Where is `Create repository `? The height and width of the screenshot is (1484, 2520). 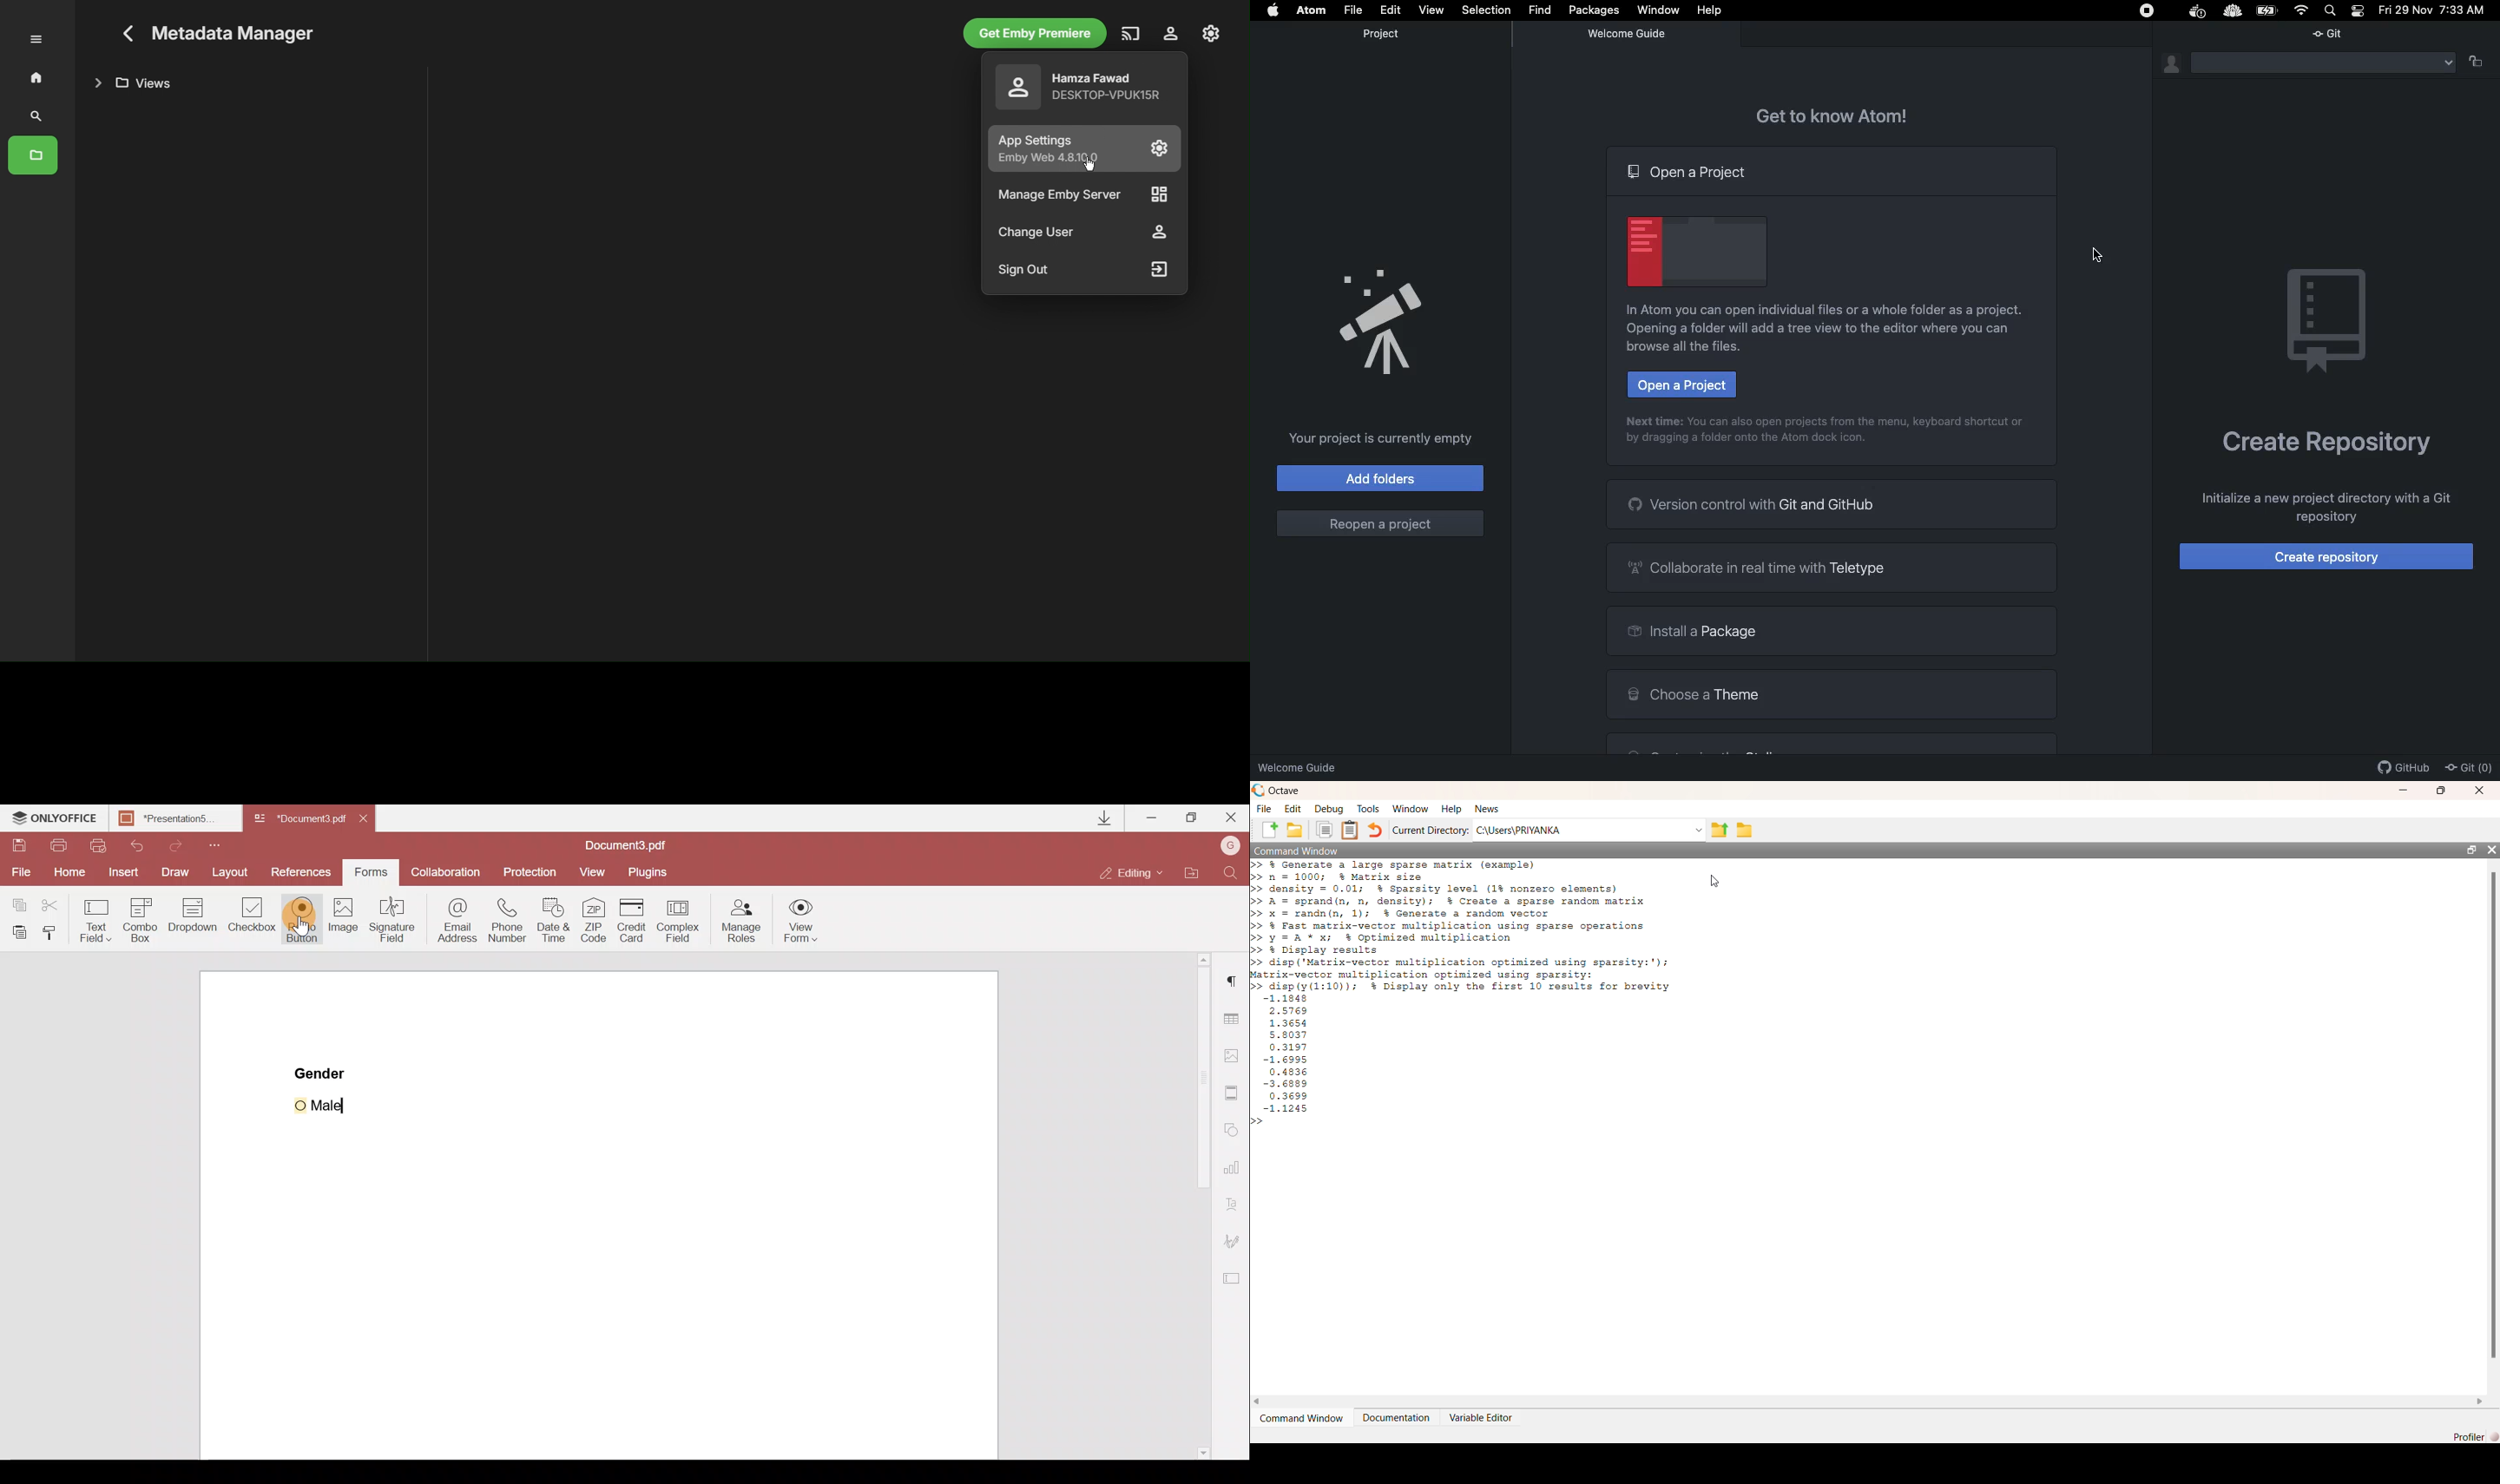 Create repository  is located at coordinates (2328, 557).